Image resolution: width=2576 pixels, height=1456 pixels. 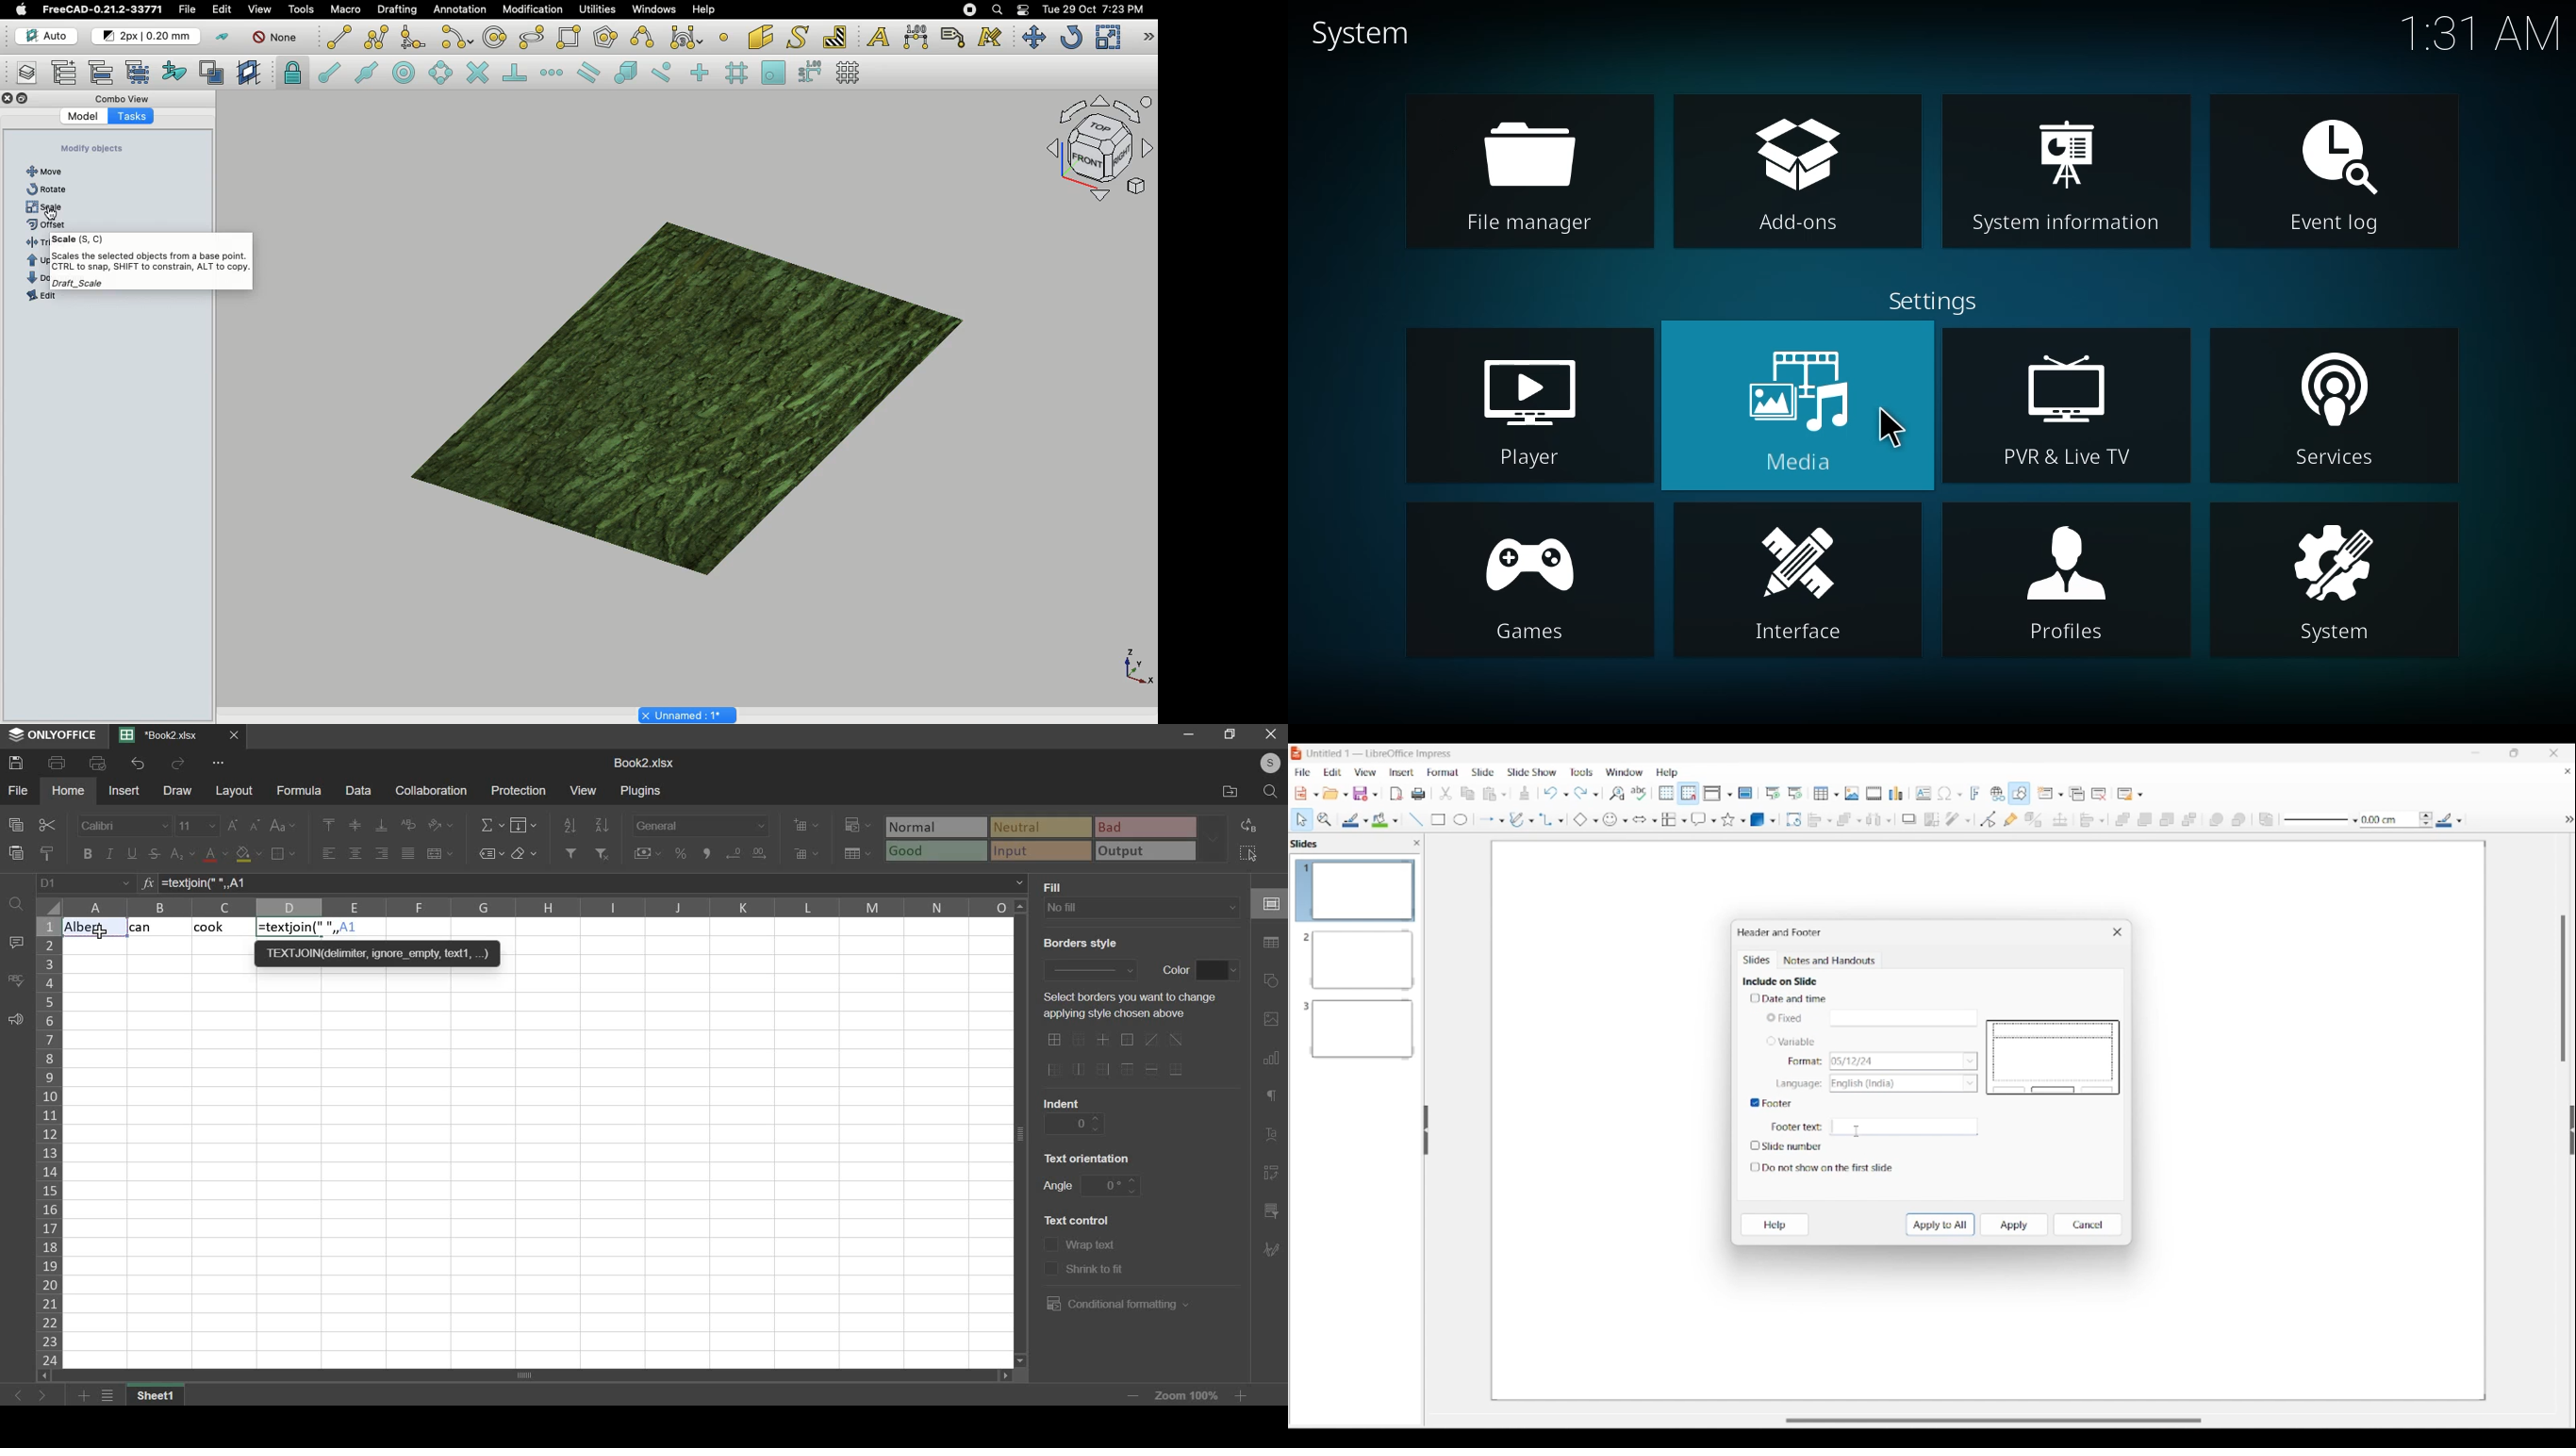 What do you see at coordinates (492, 824) in the screenshot?
I see `sum` at bounding box center [492, 824].